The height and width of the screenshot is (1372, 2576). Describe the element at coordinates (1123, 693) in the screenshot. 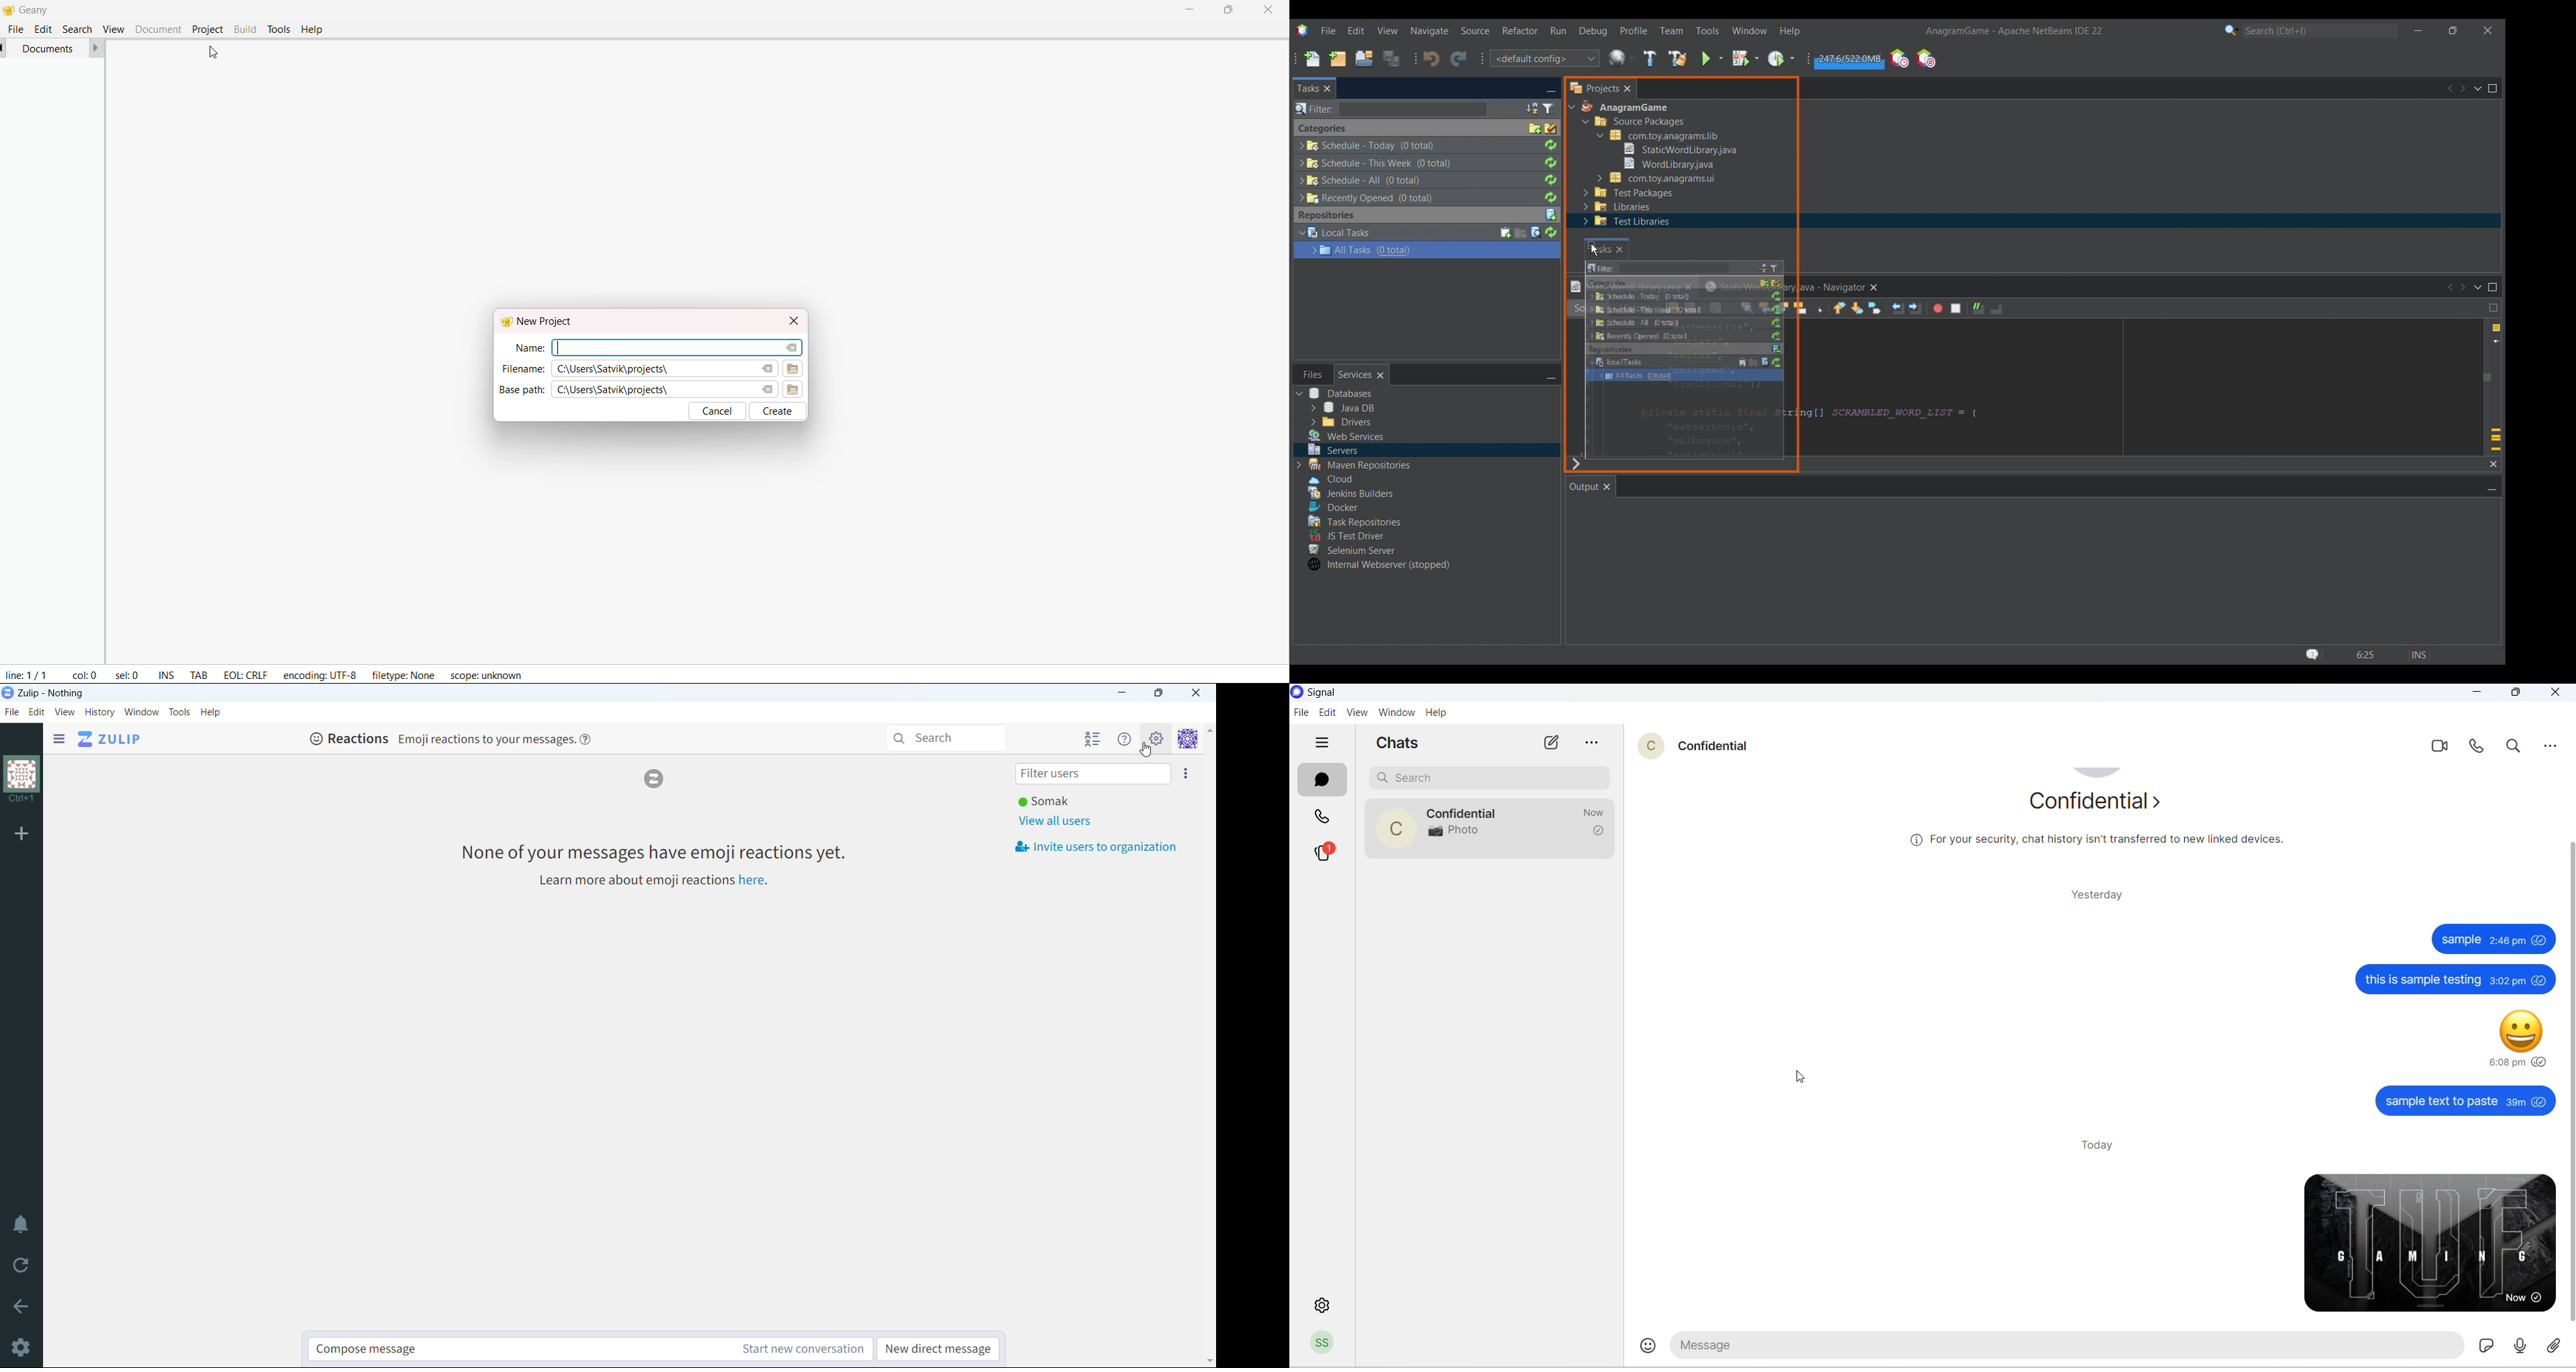

I see `minimize` at that location.